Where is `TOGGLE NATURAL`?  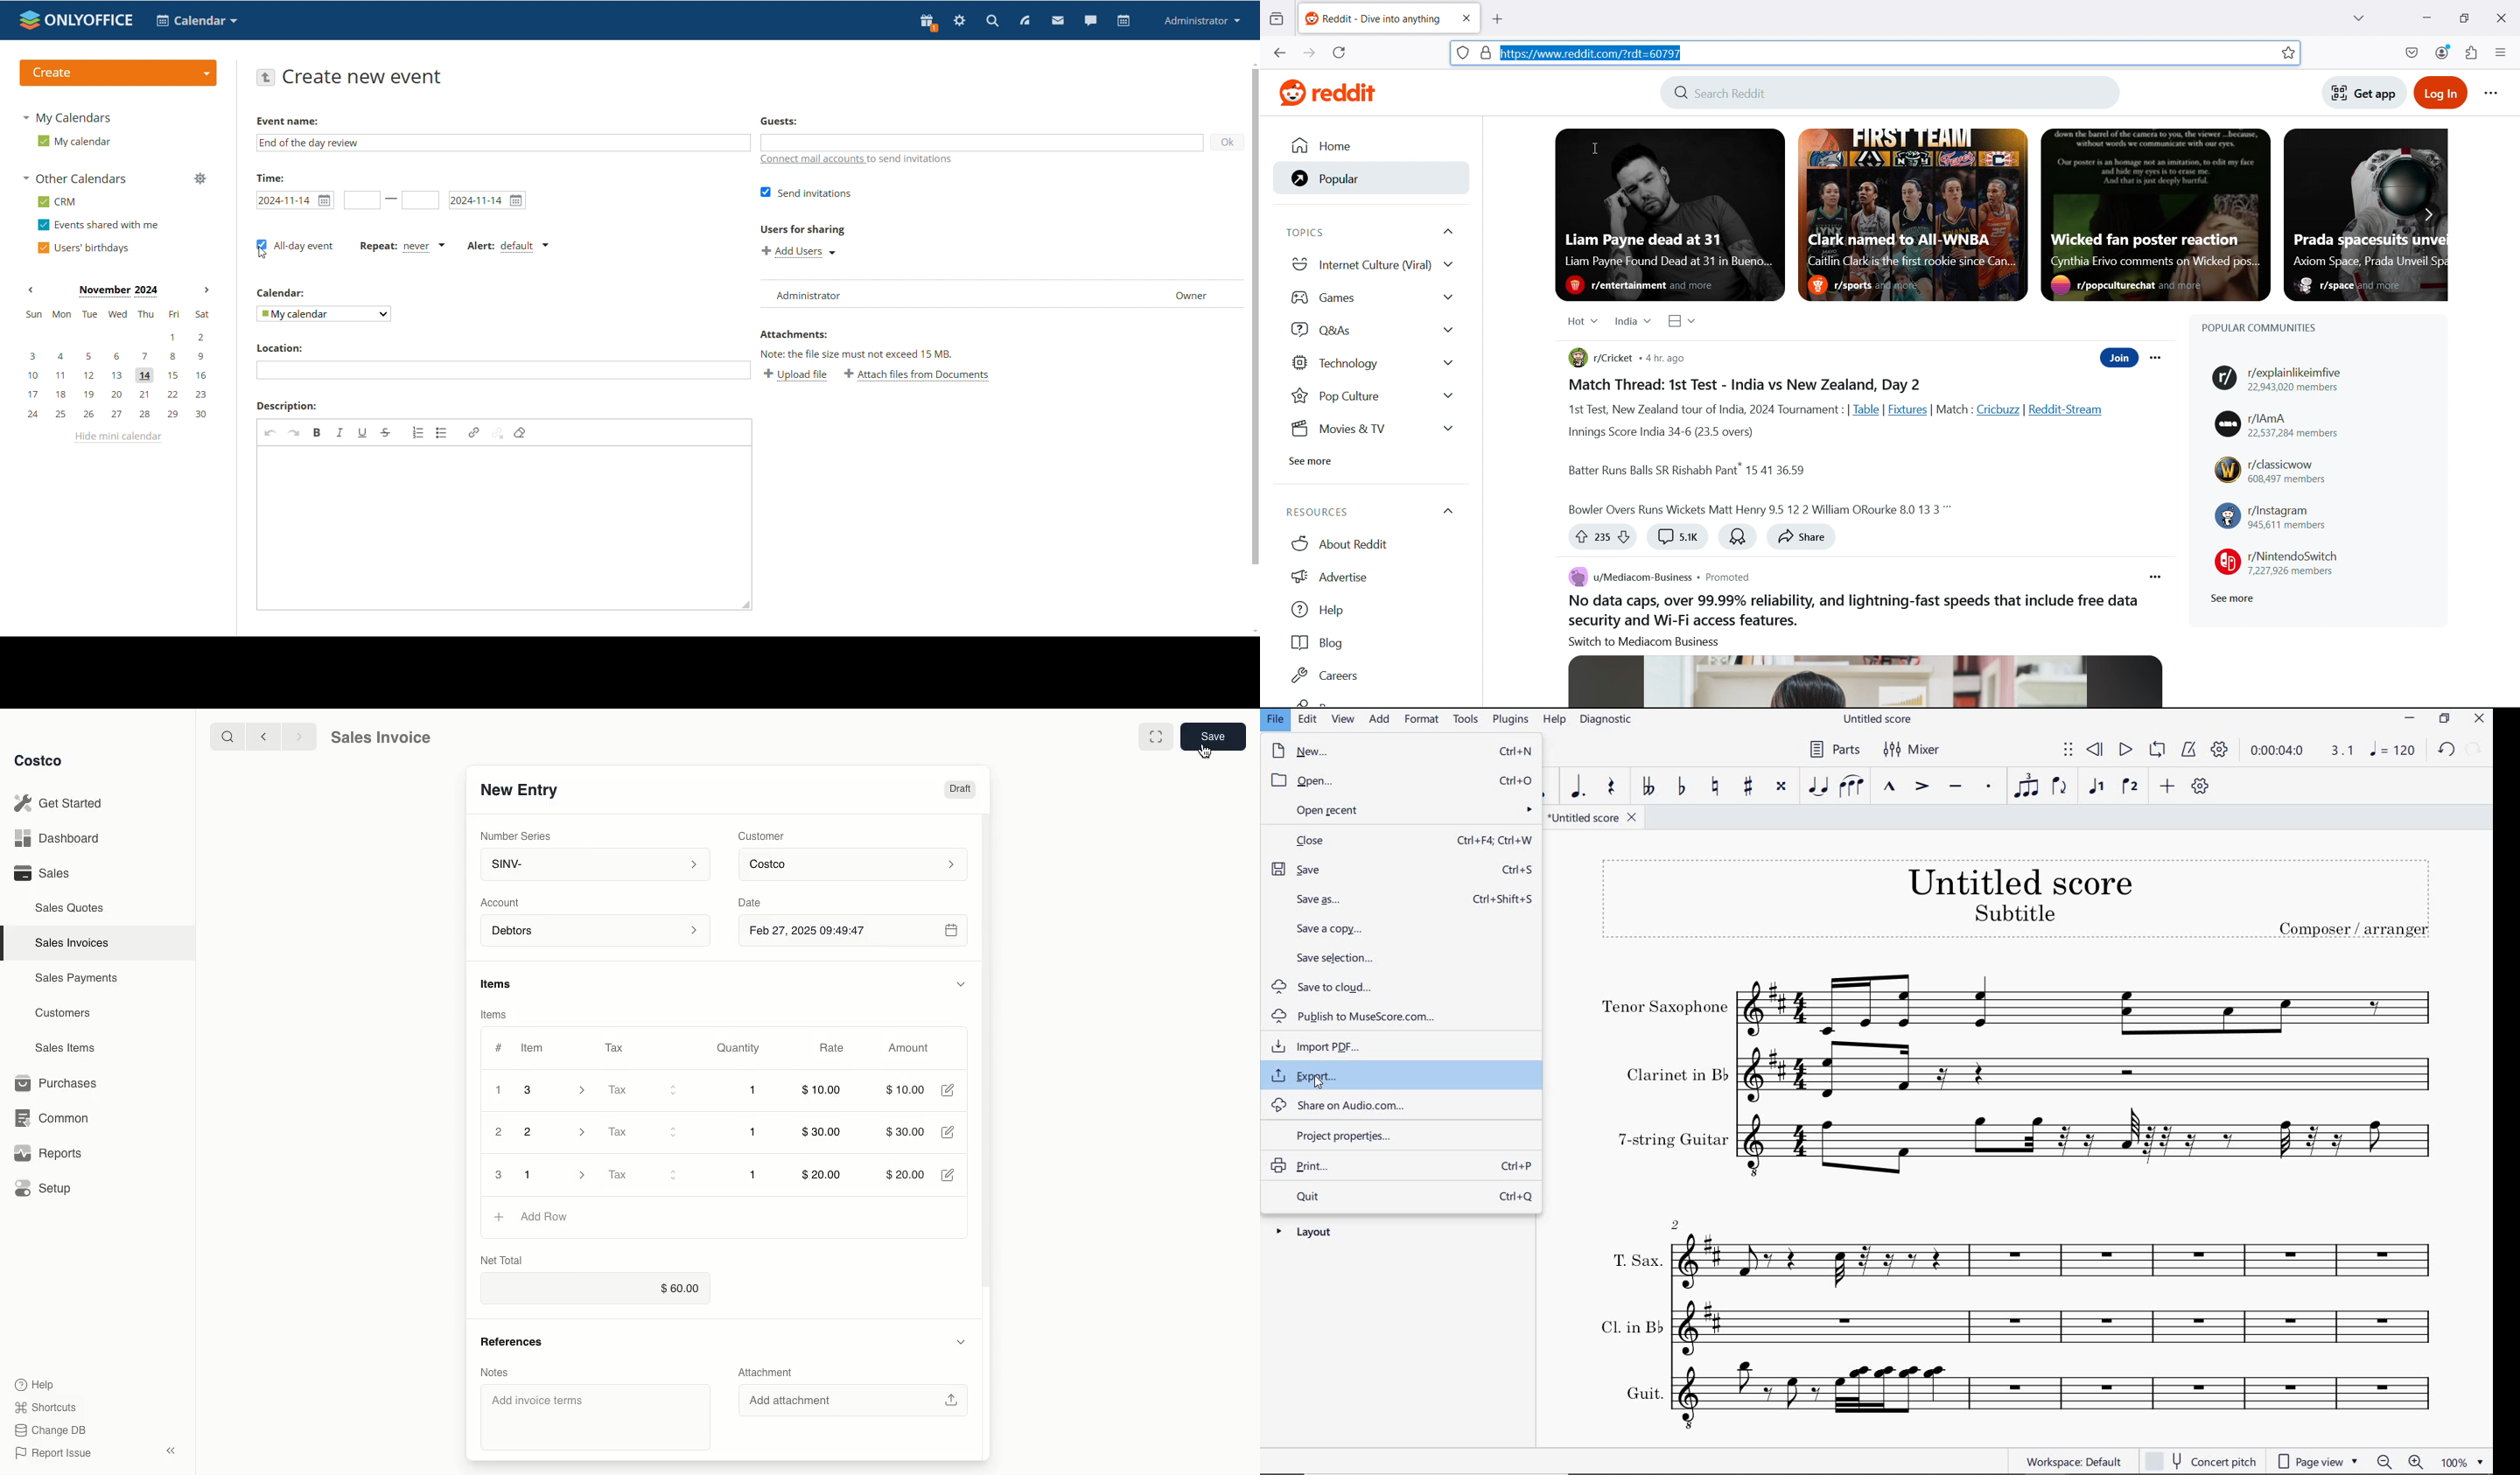 TOGGLE NATURAL is located at coordinates (1714, 787).